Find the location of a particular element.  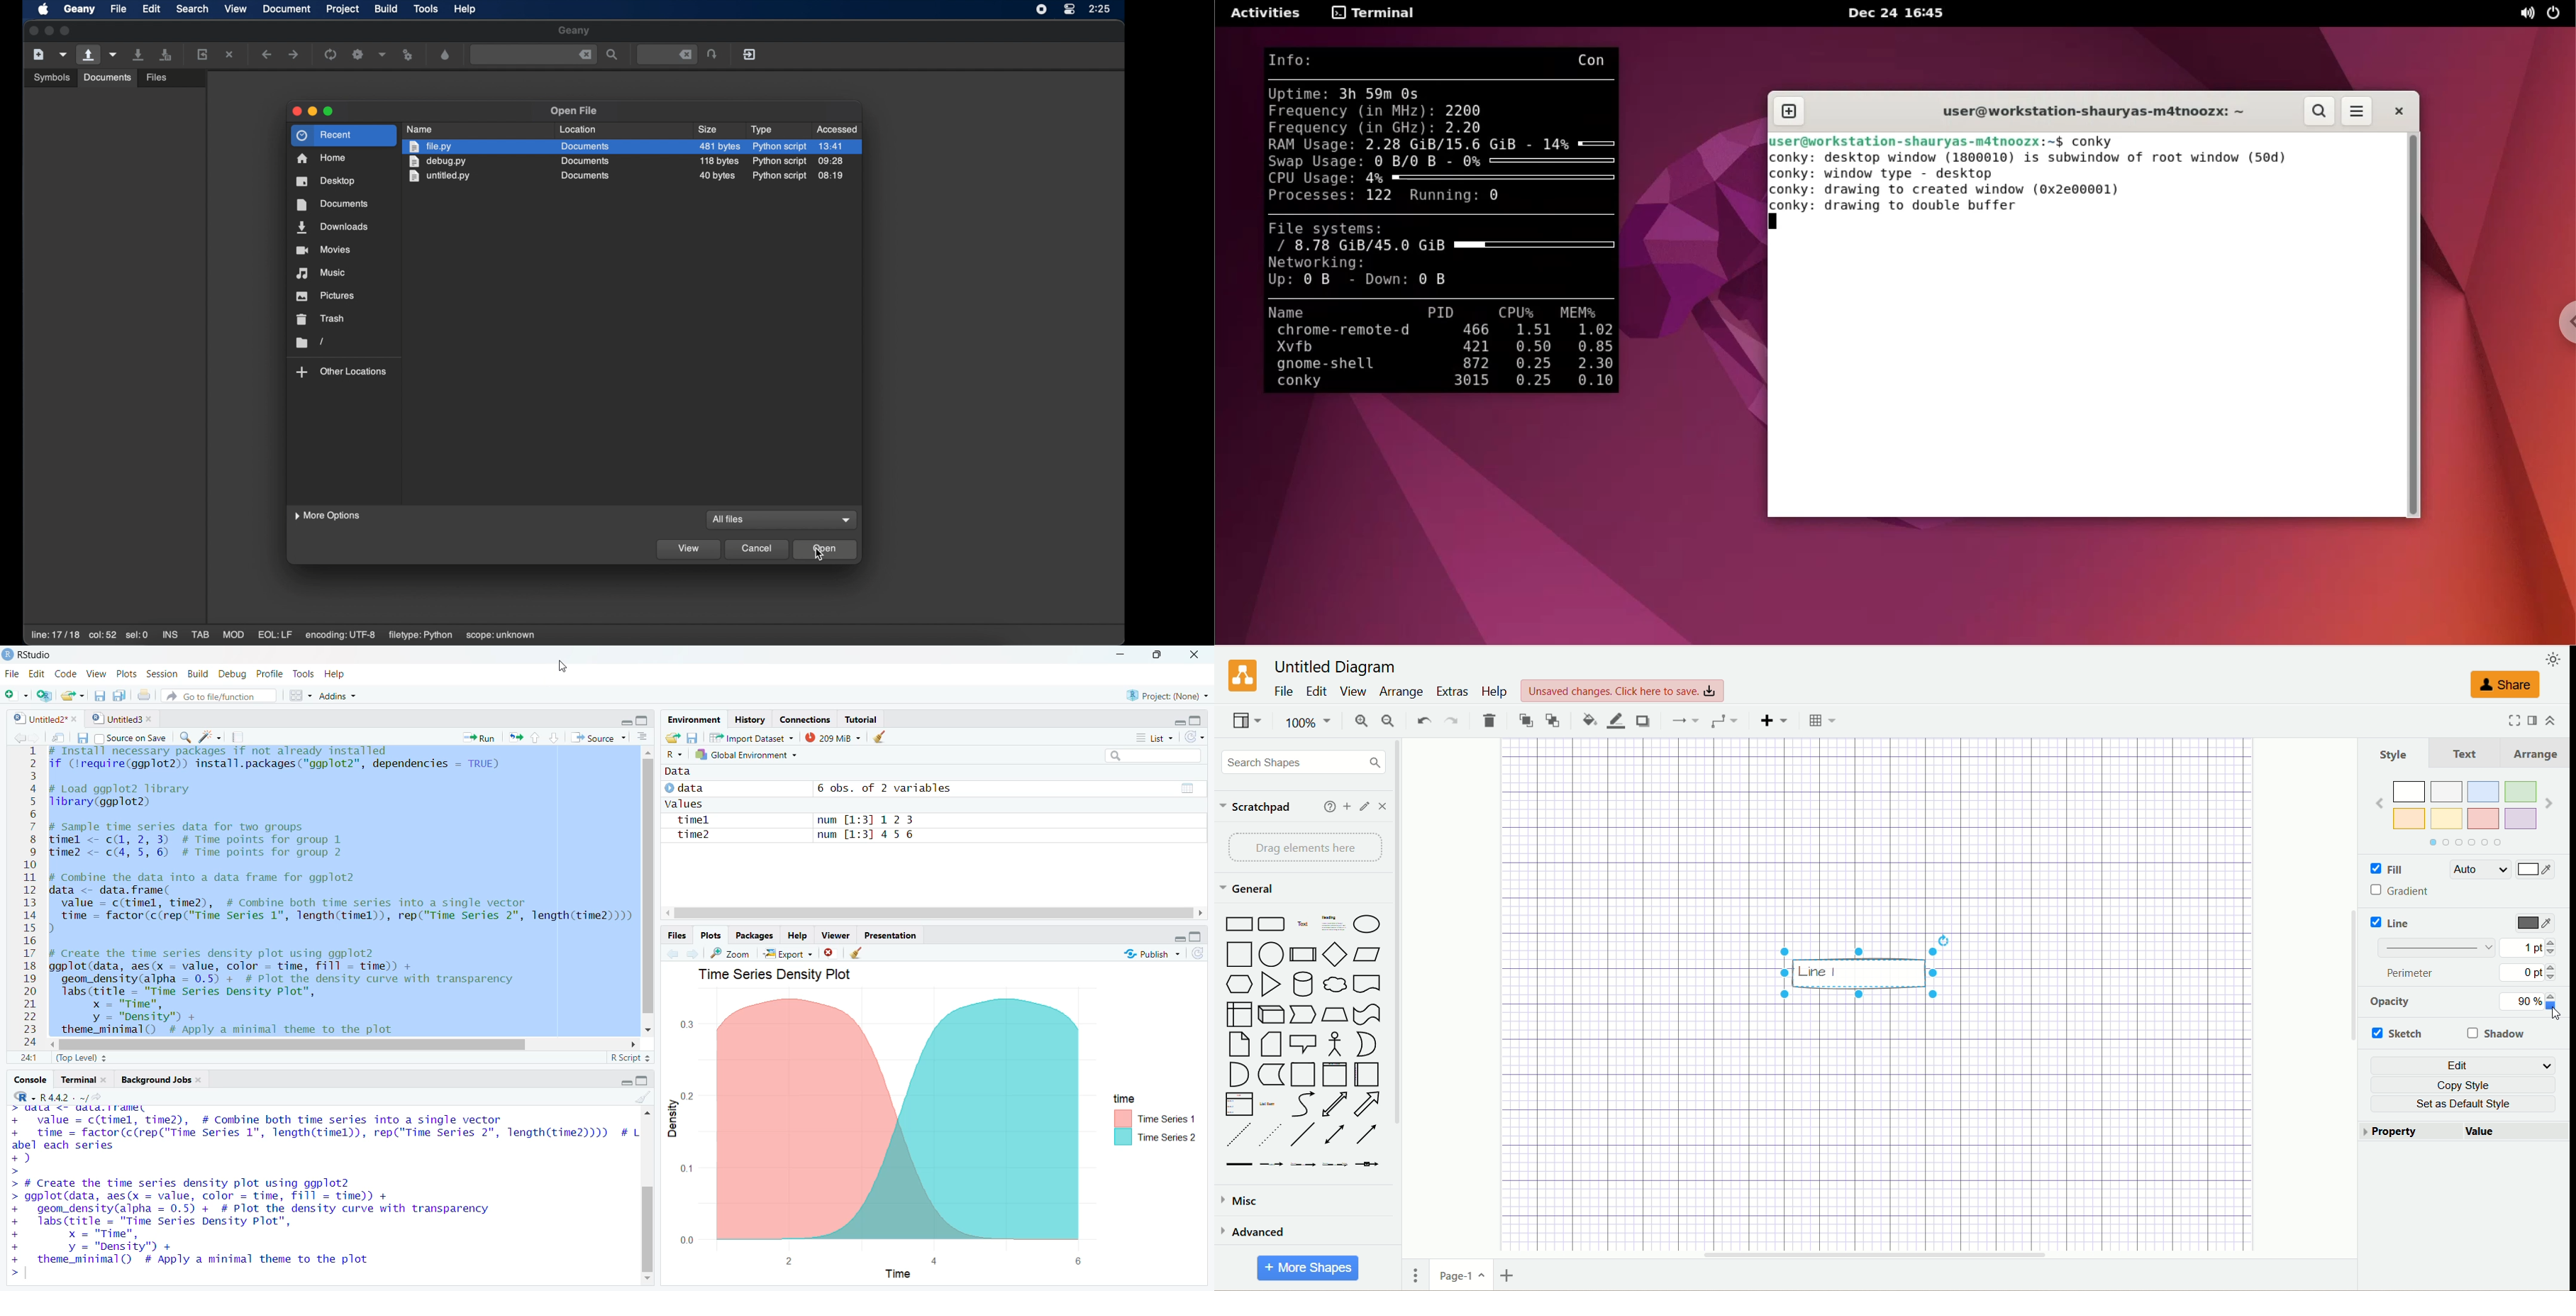

Files is located at coordinates (677, 935).